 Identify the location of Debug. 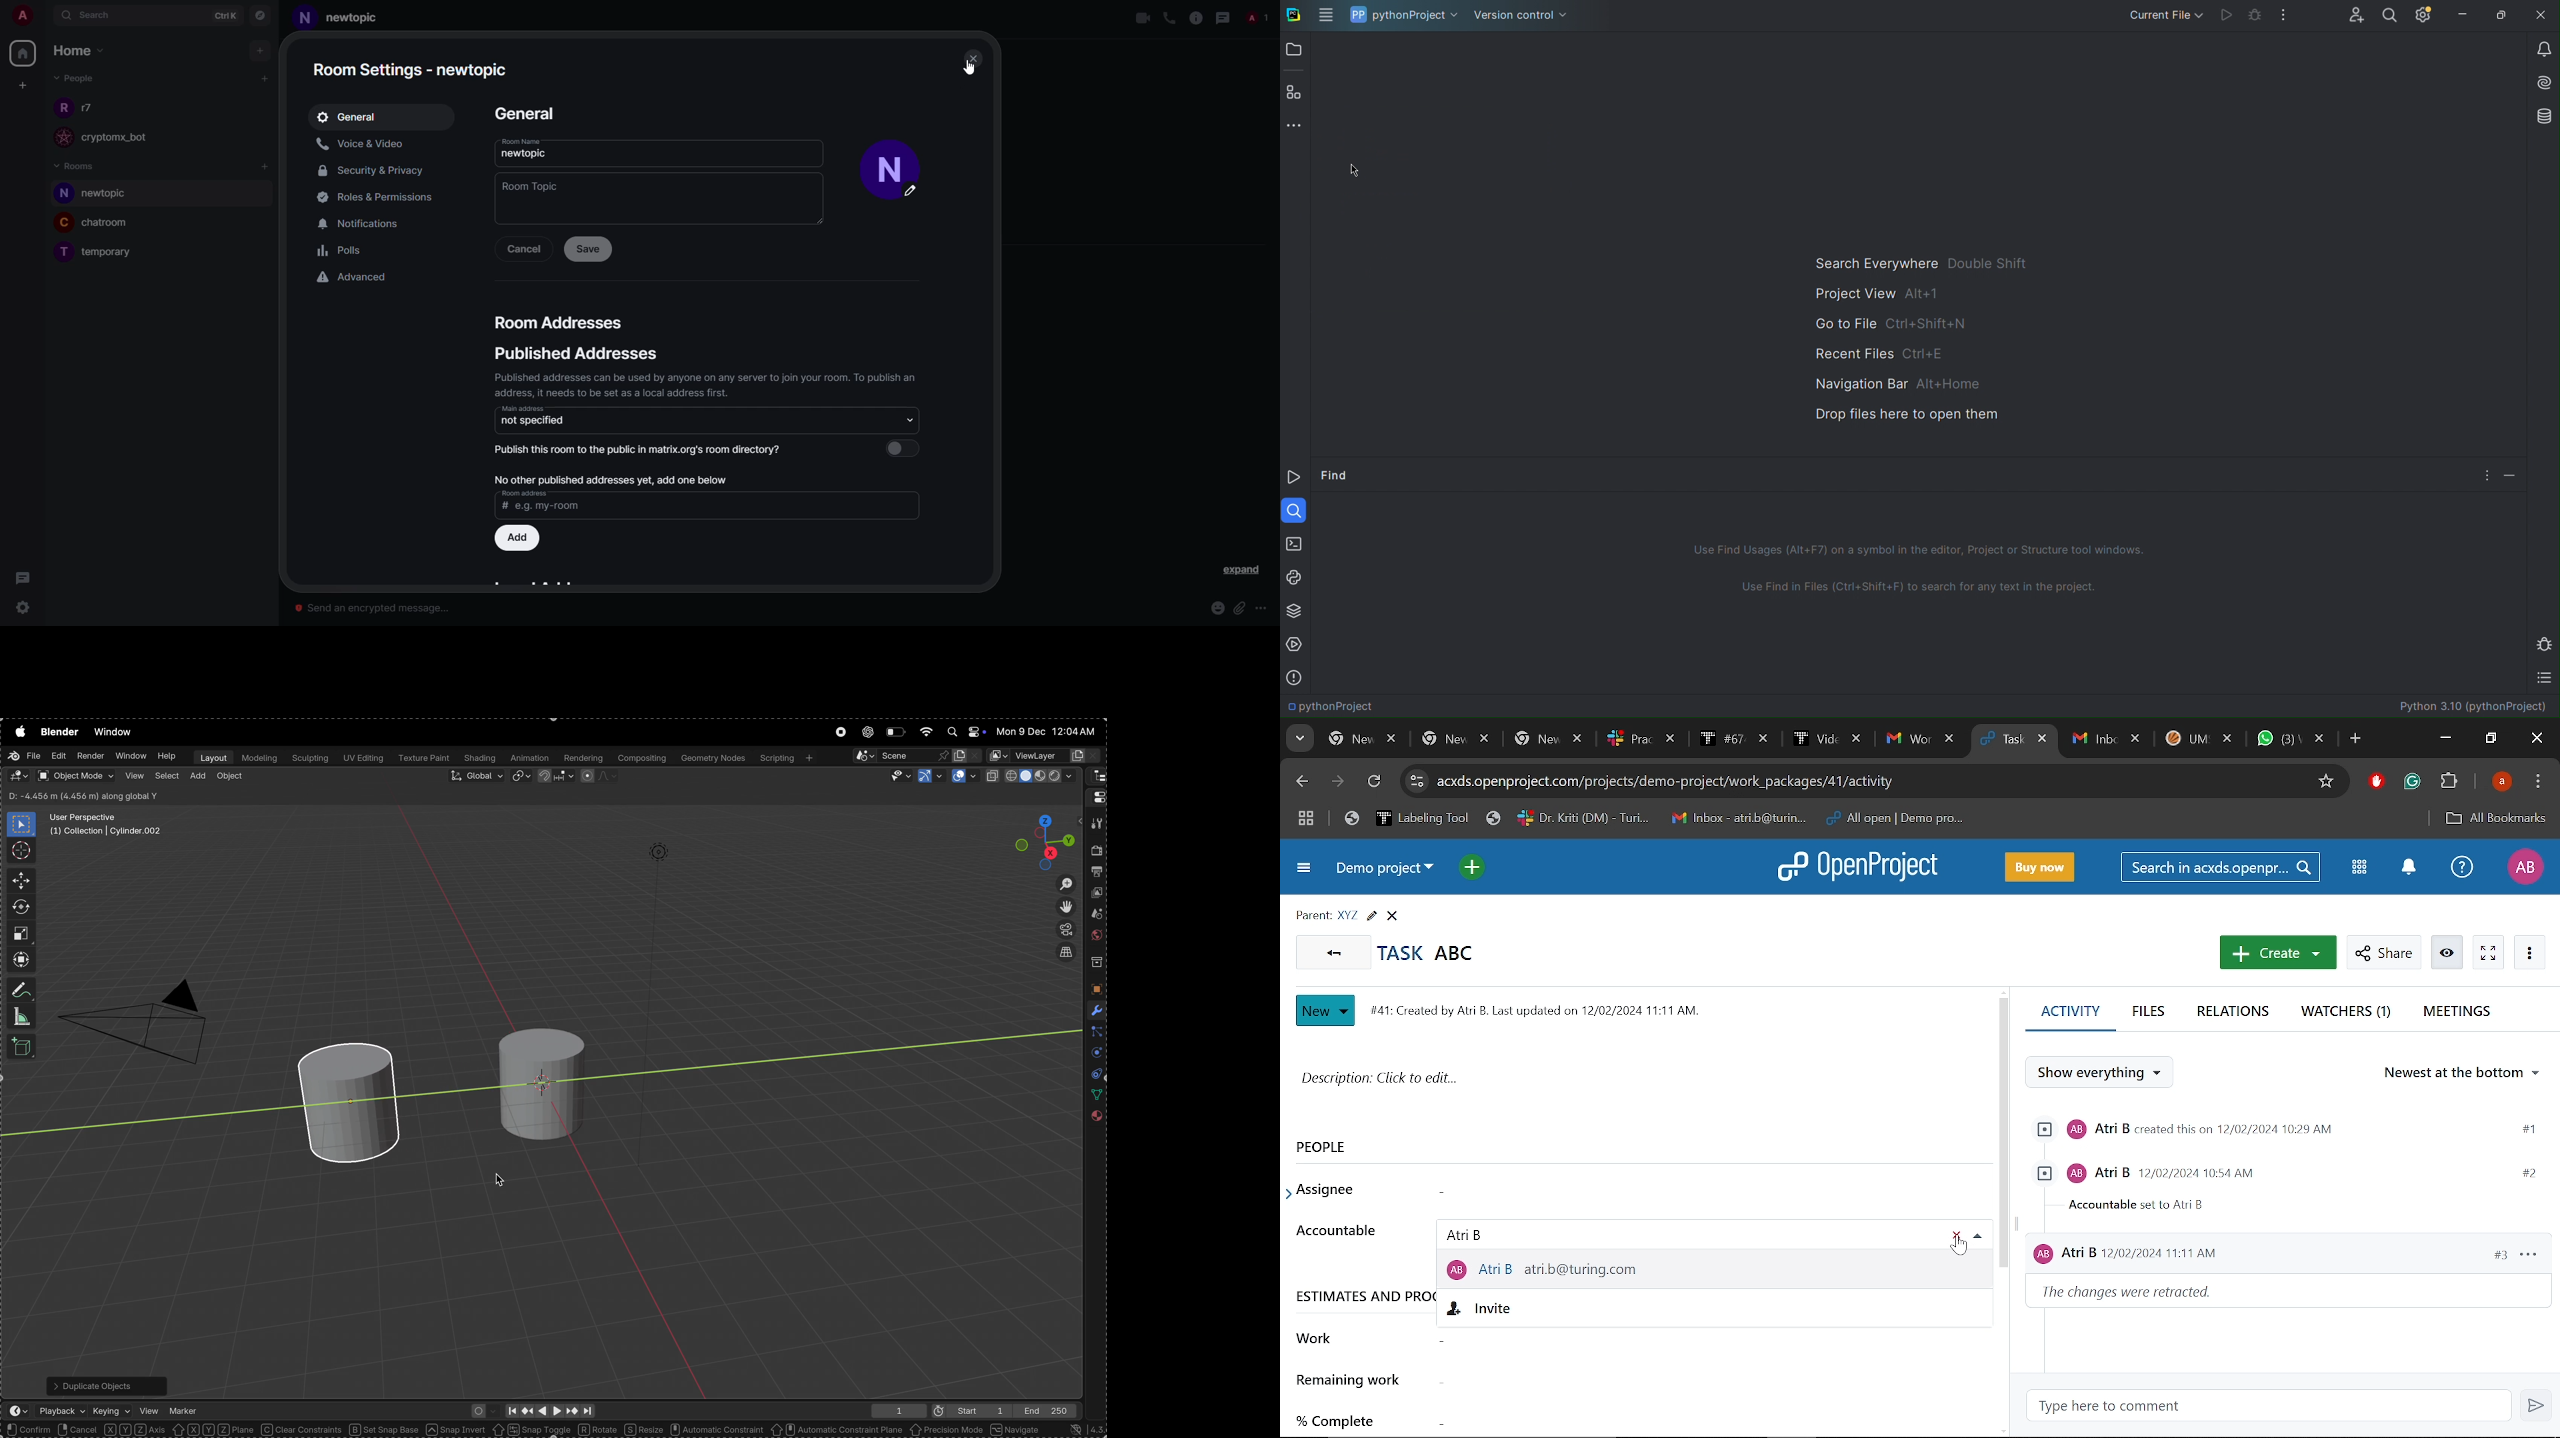
(2543, 642).